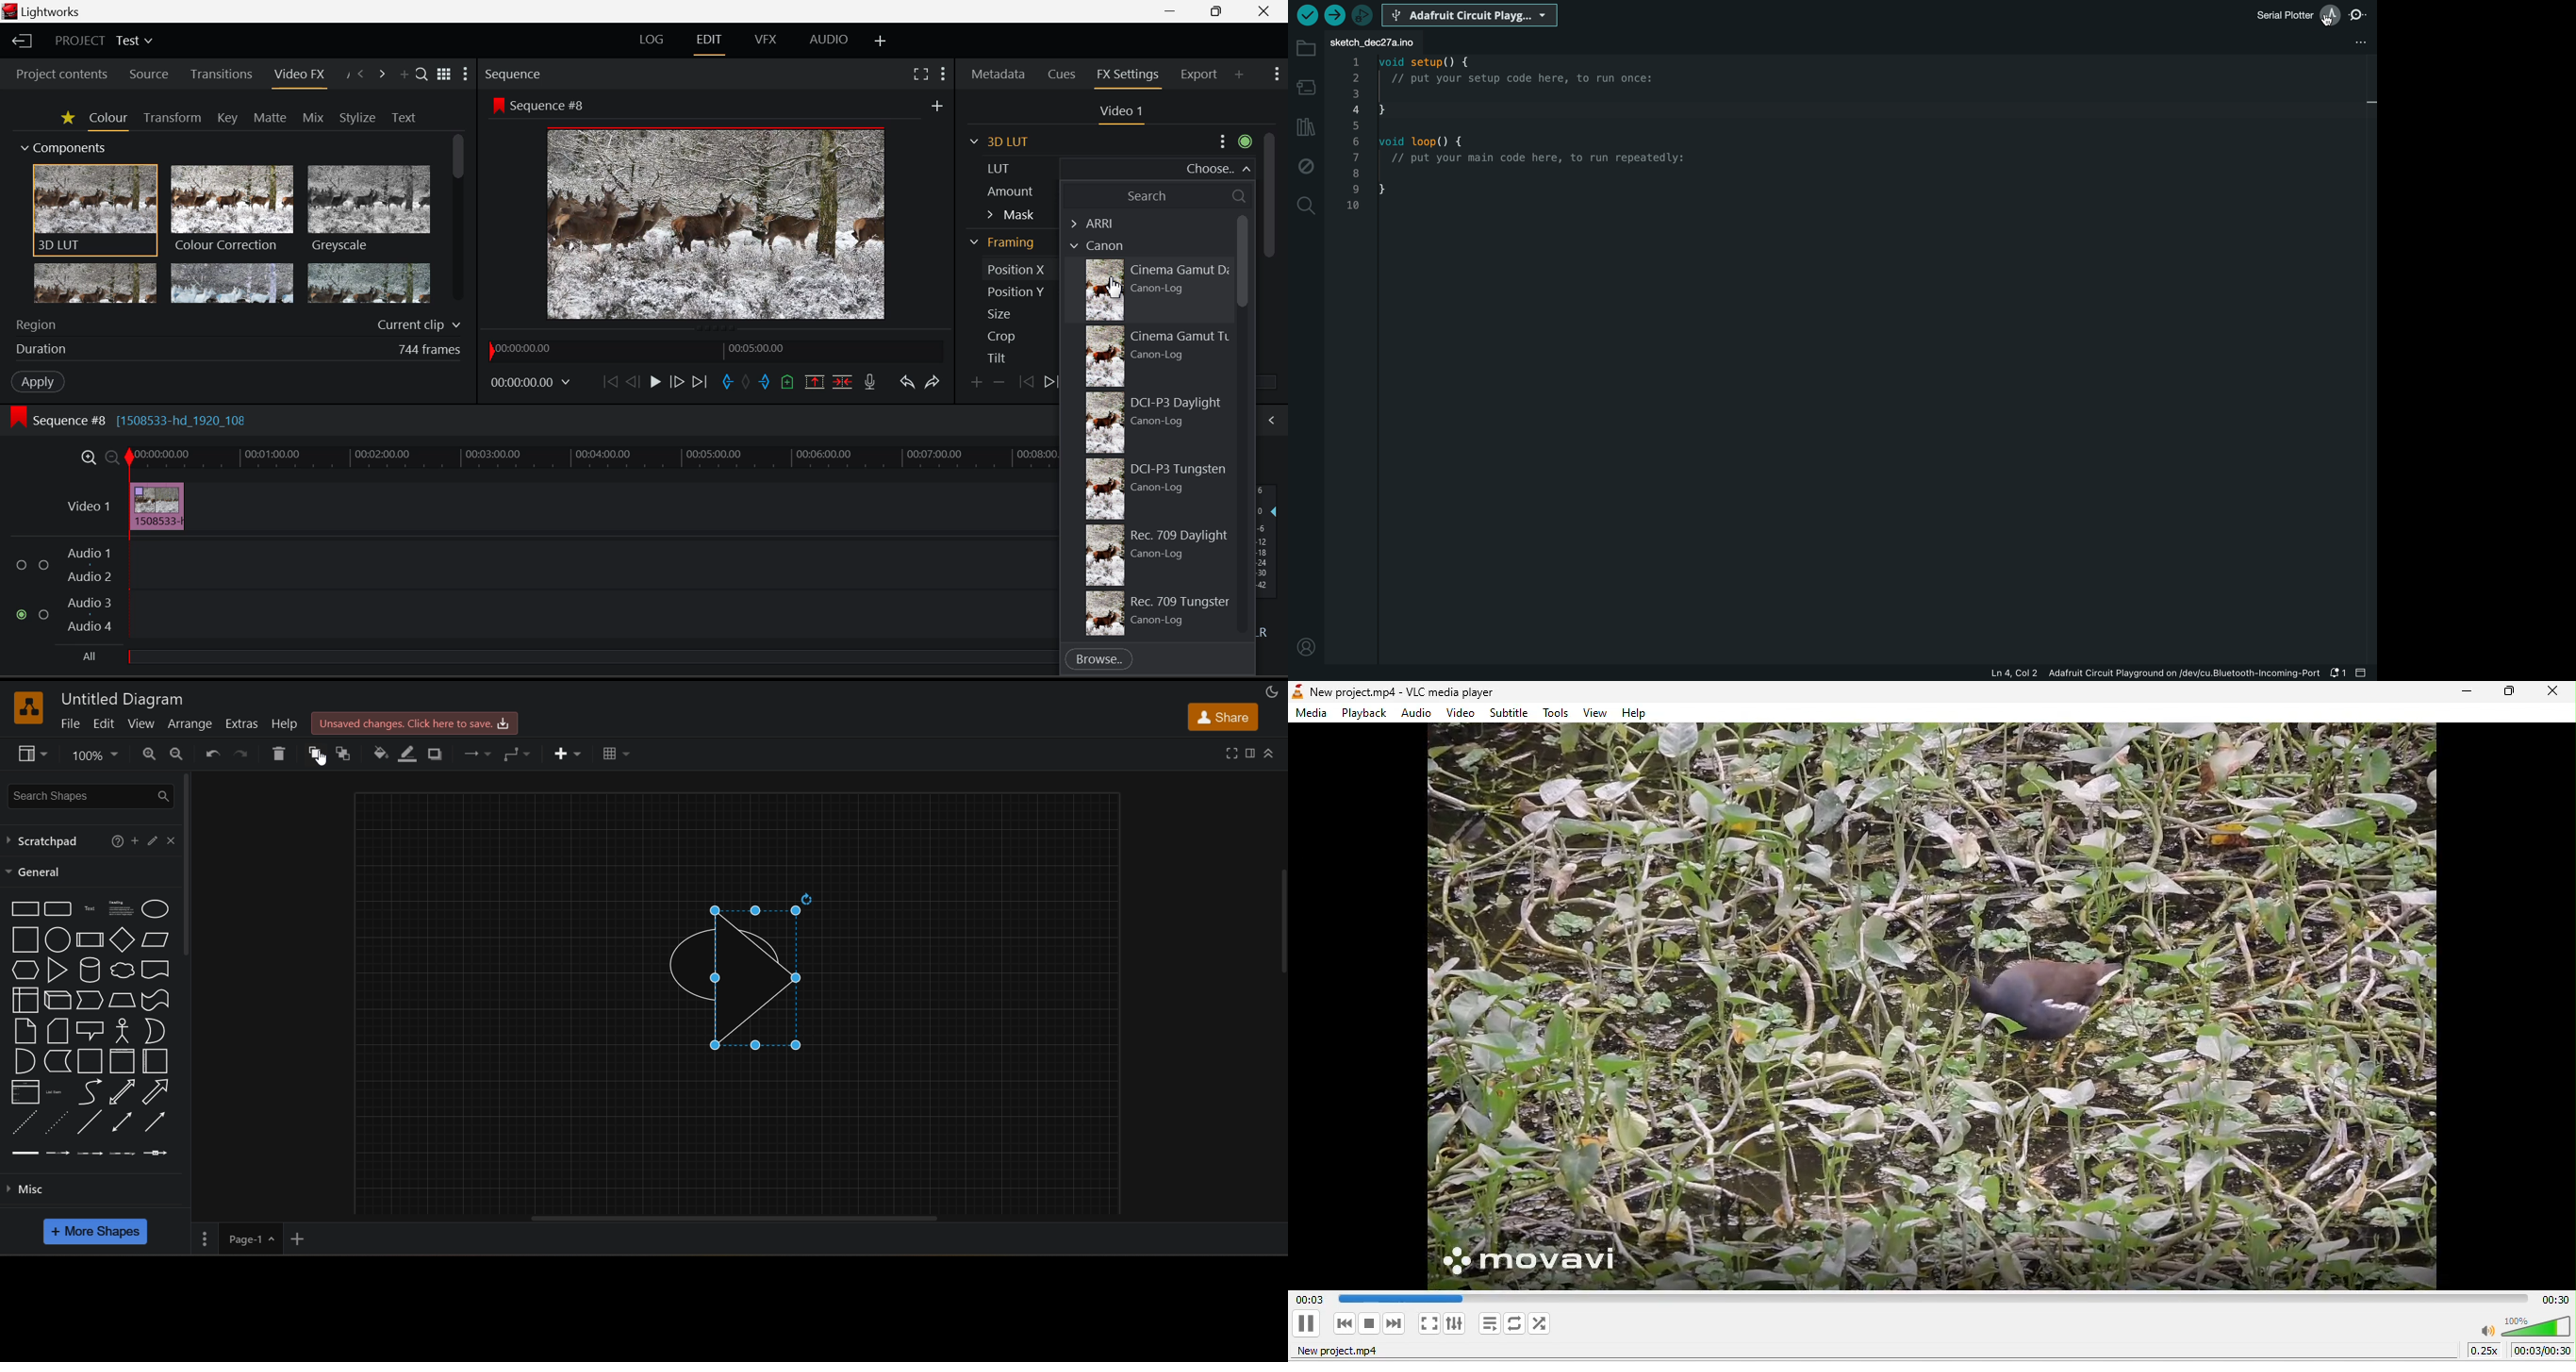 The image size is (2576, 1372). I want to click on Position X, so click(1018, 268).